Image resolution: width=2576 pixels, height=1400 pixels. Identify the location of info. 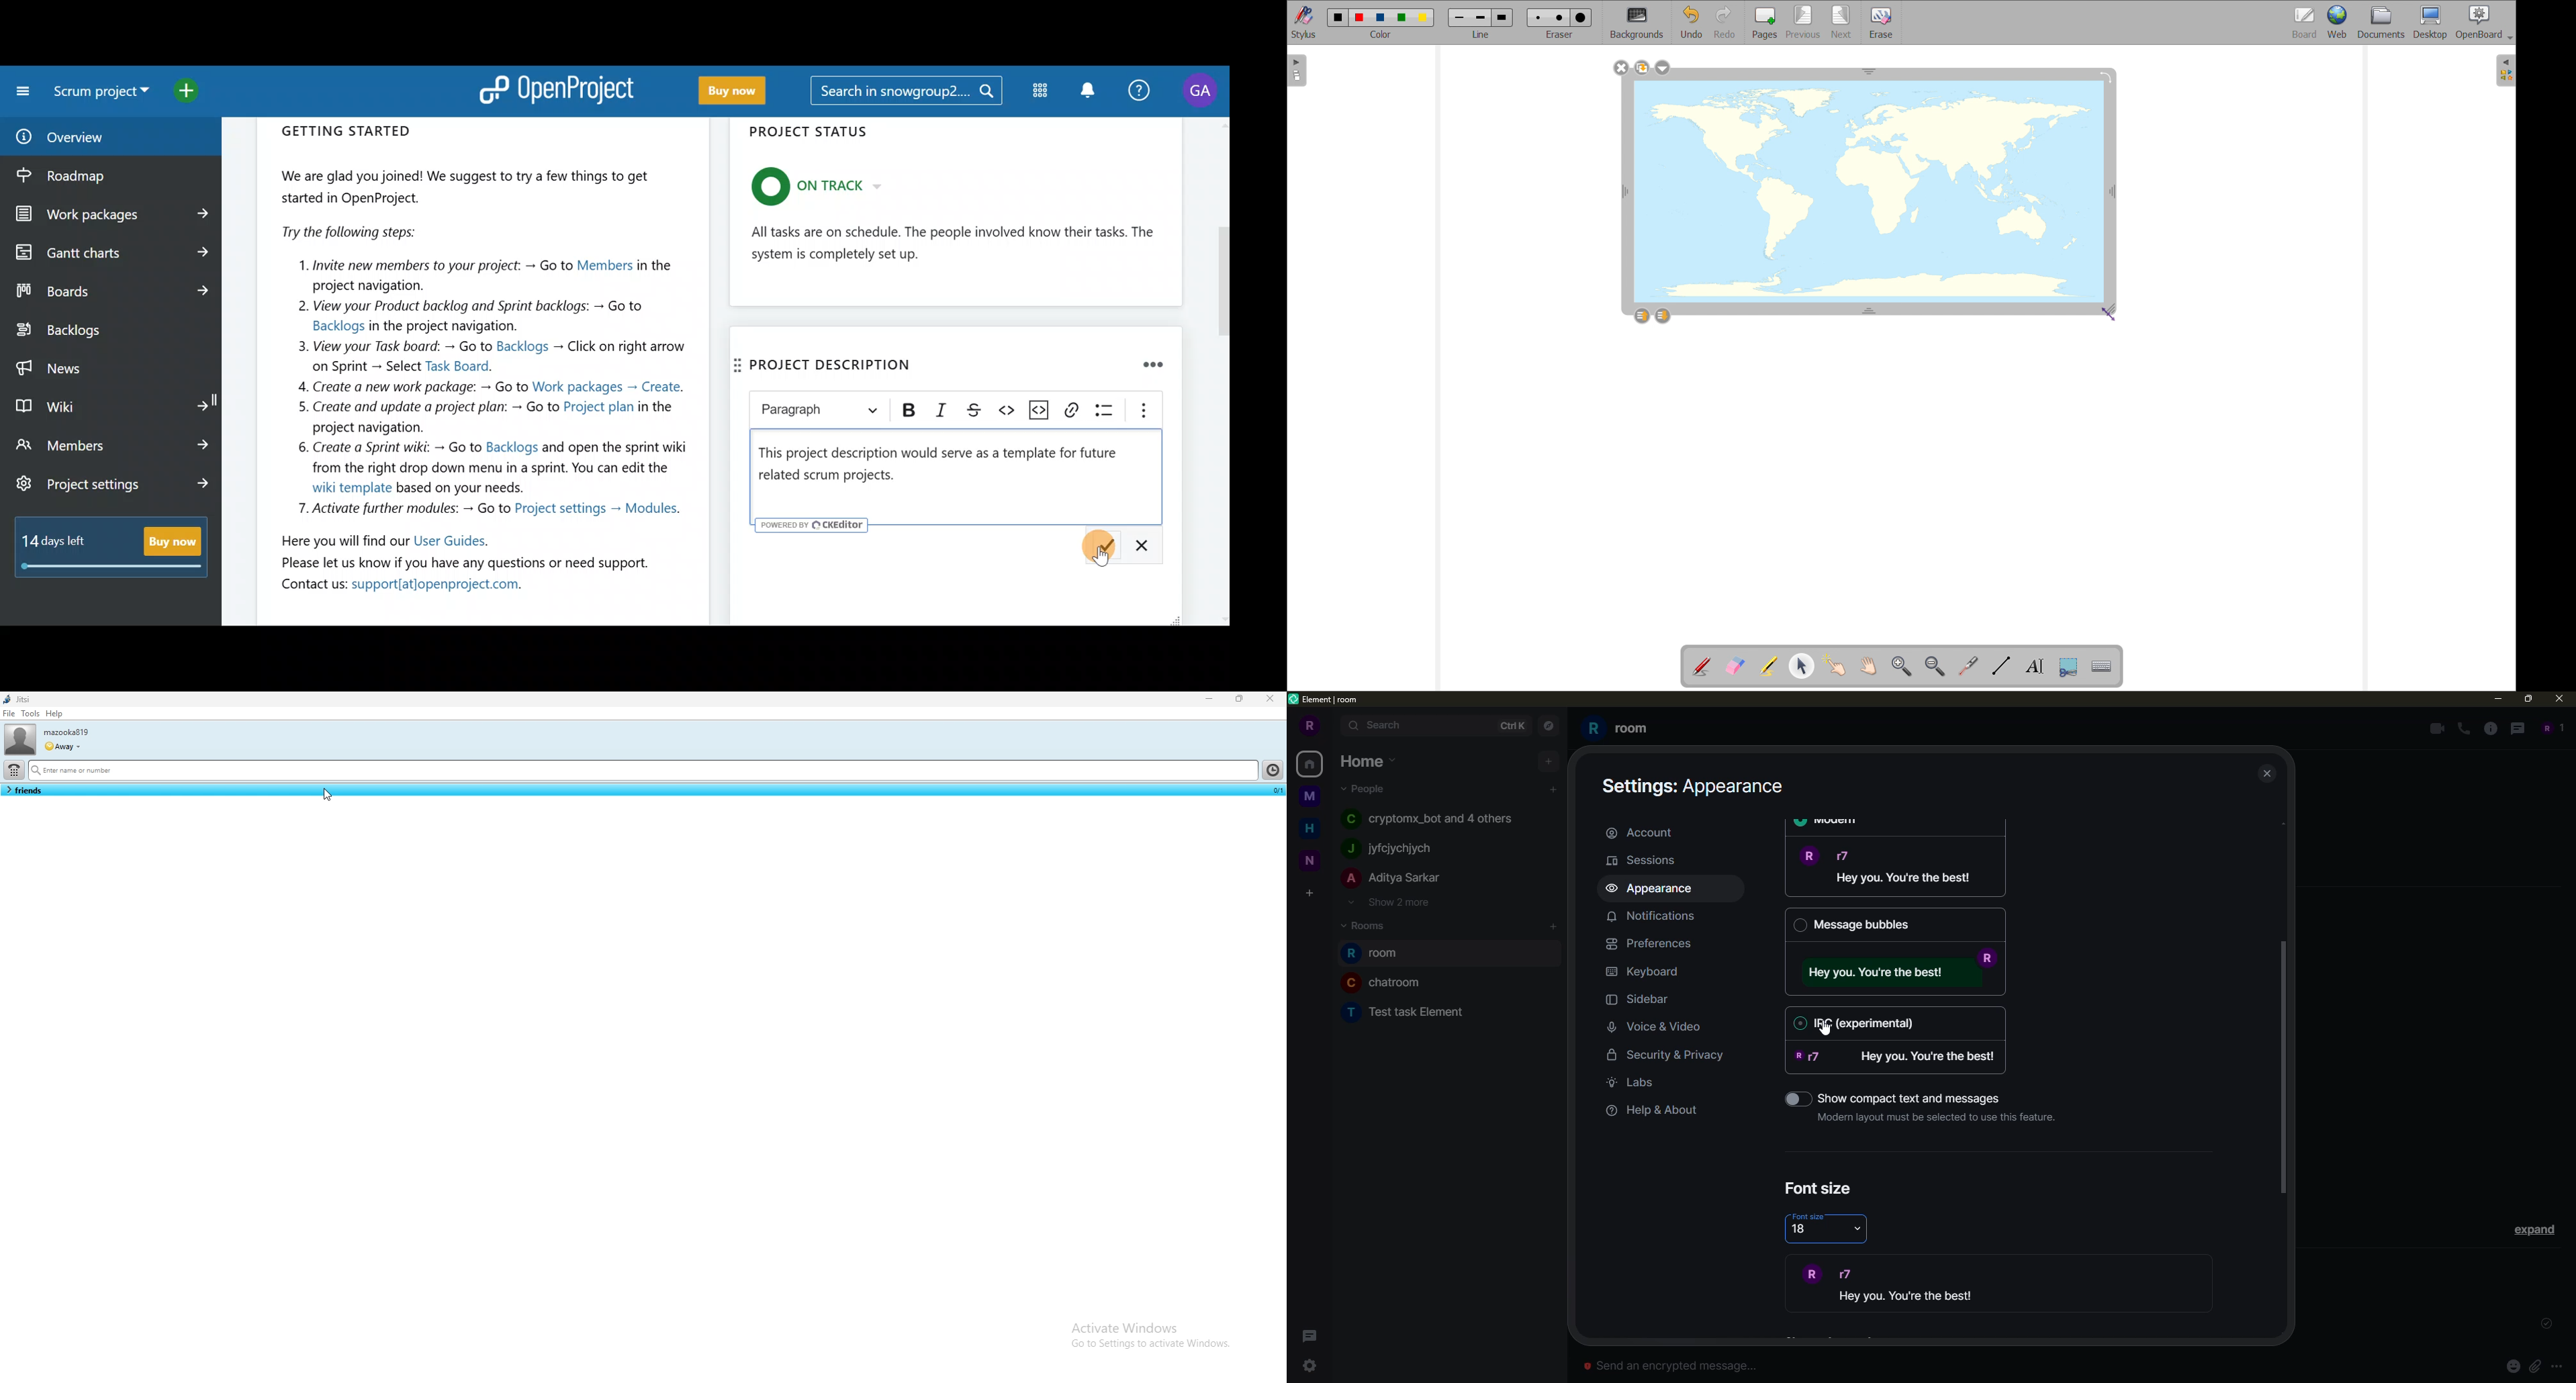
(2491, 728).